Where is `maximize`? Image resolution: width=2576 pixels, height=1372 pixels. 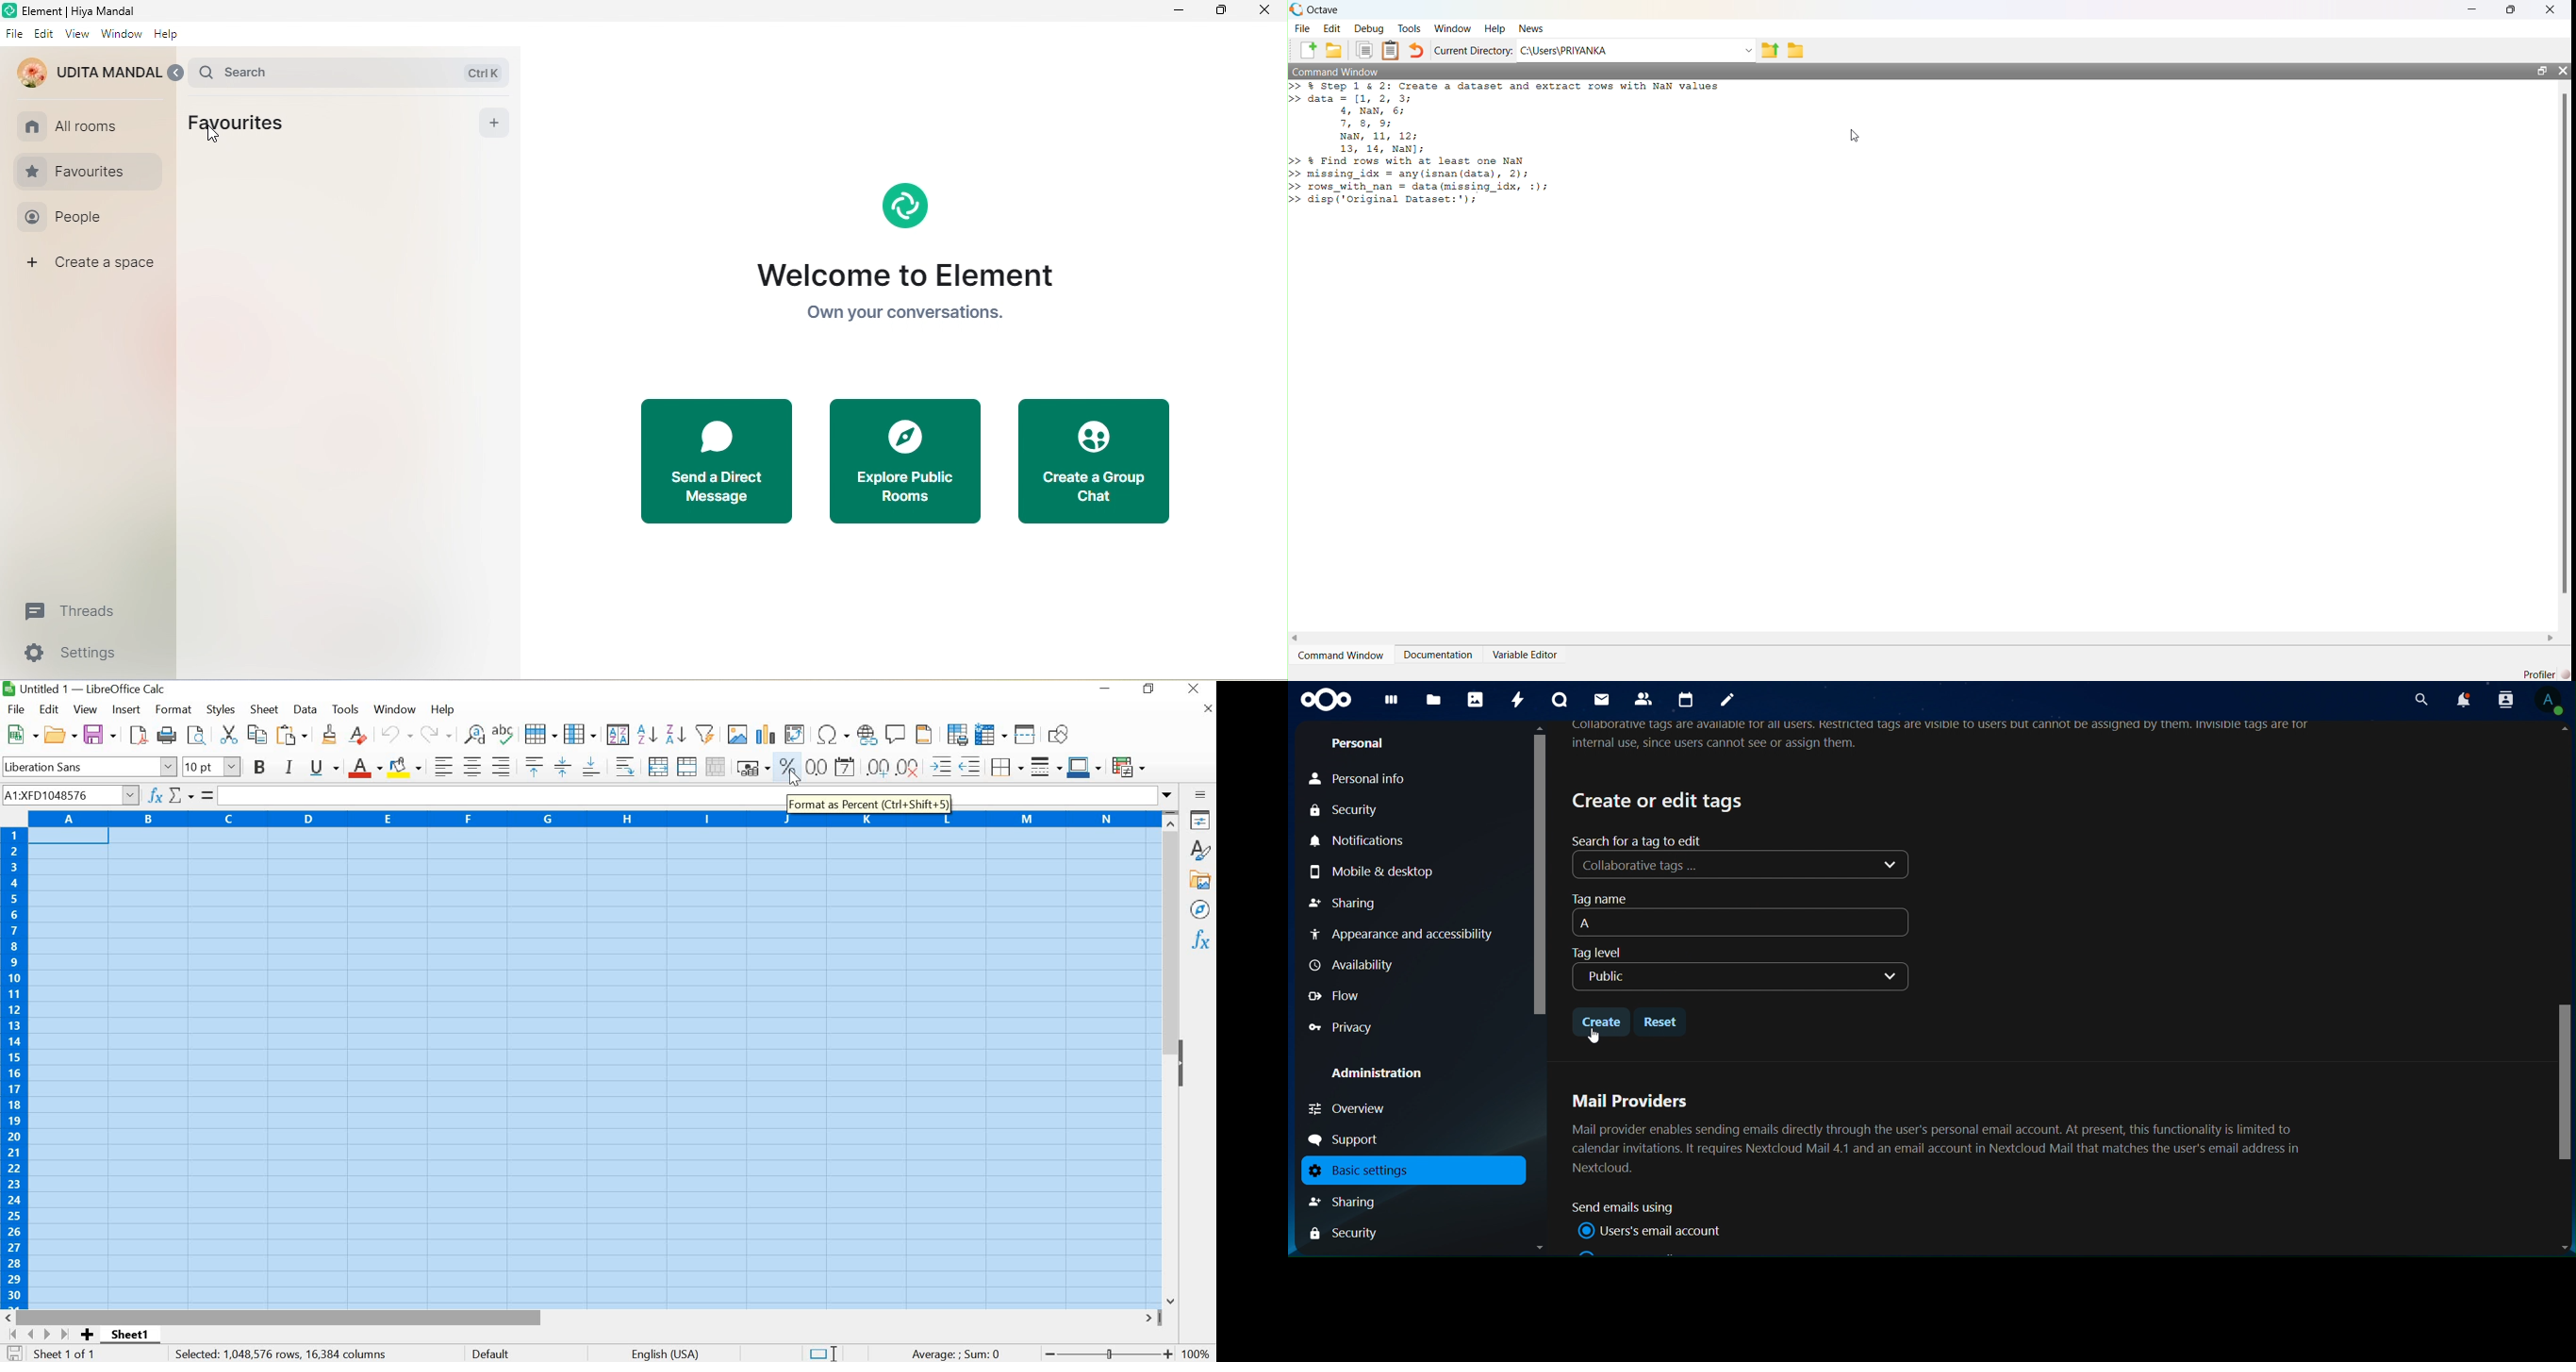 maximize is located at coordinates (2512, 9).